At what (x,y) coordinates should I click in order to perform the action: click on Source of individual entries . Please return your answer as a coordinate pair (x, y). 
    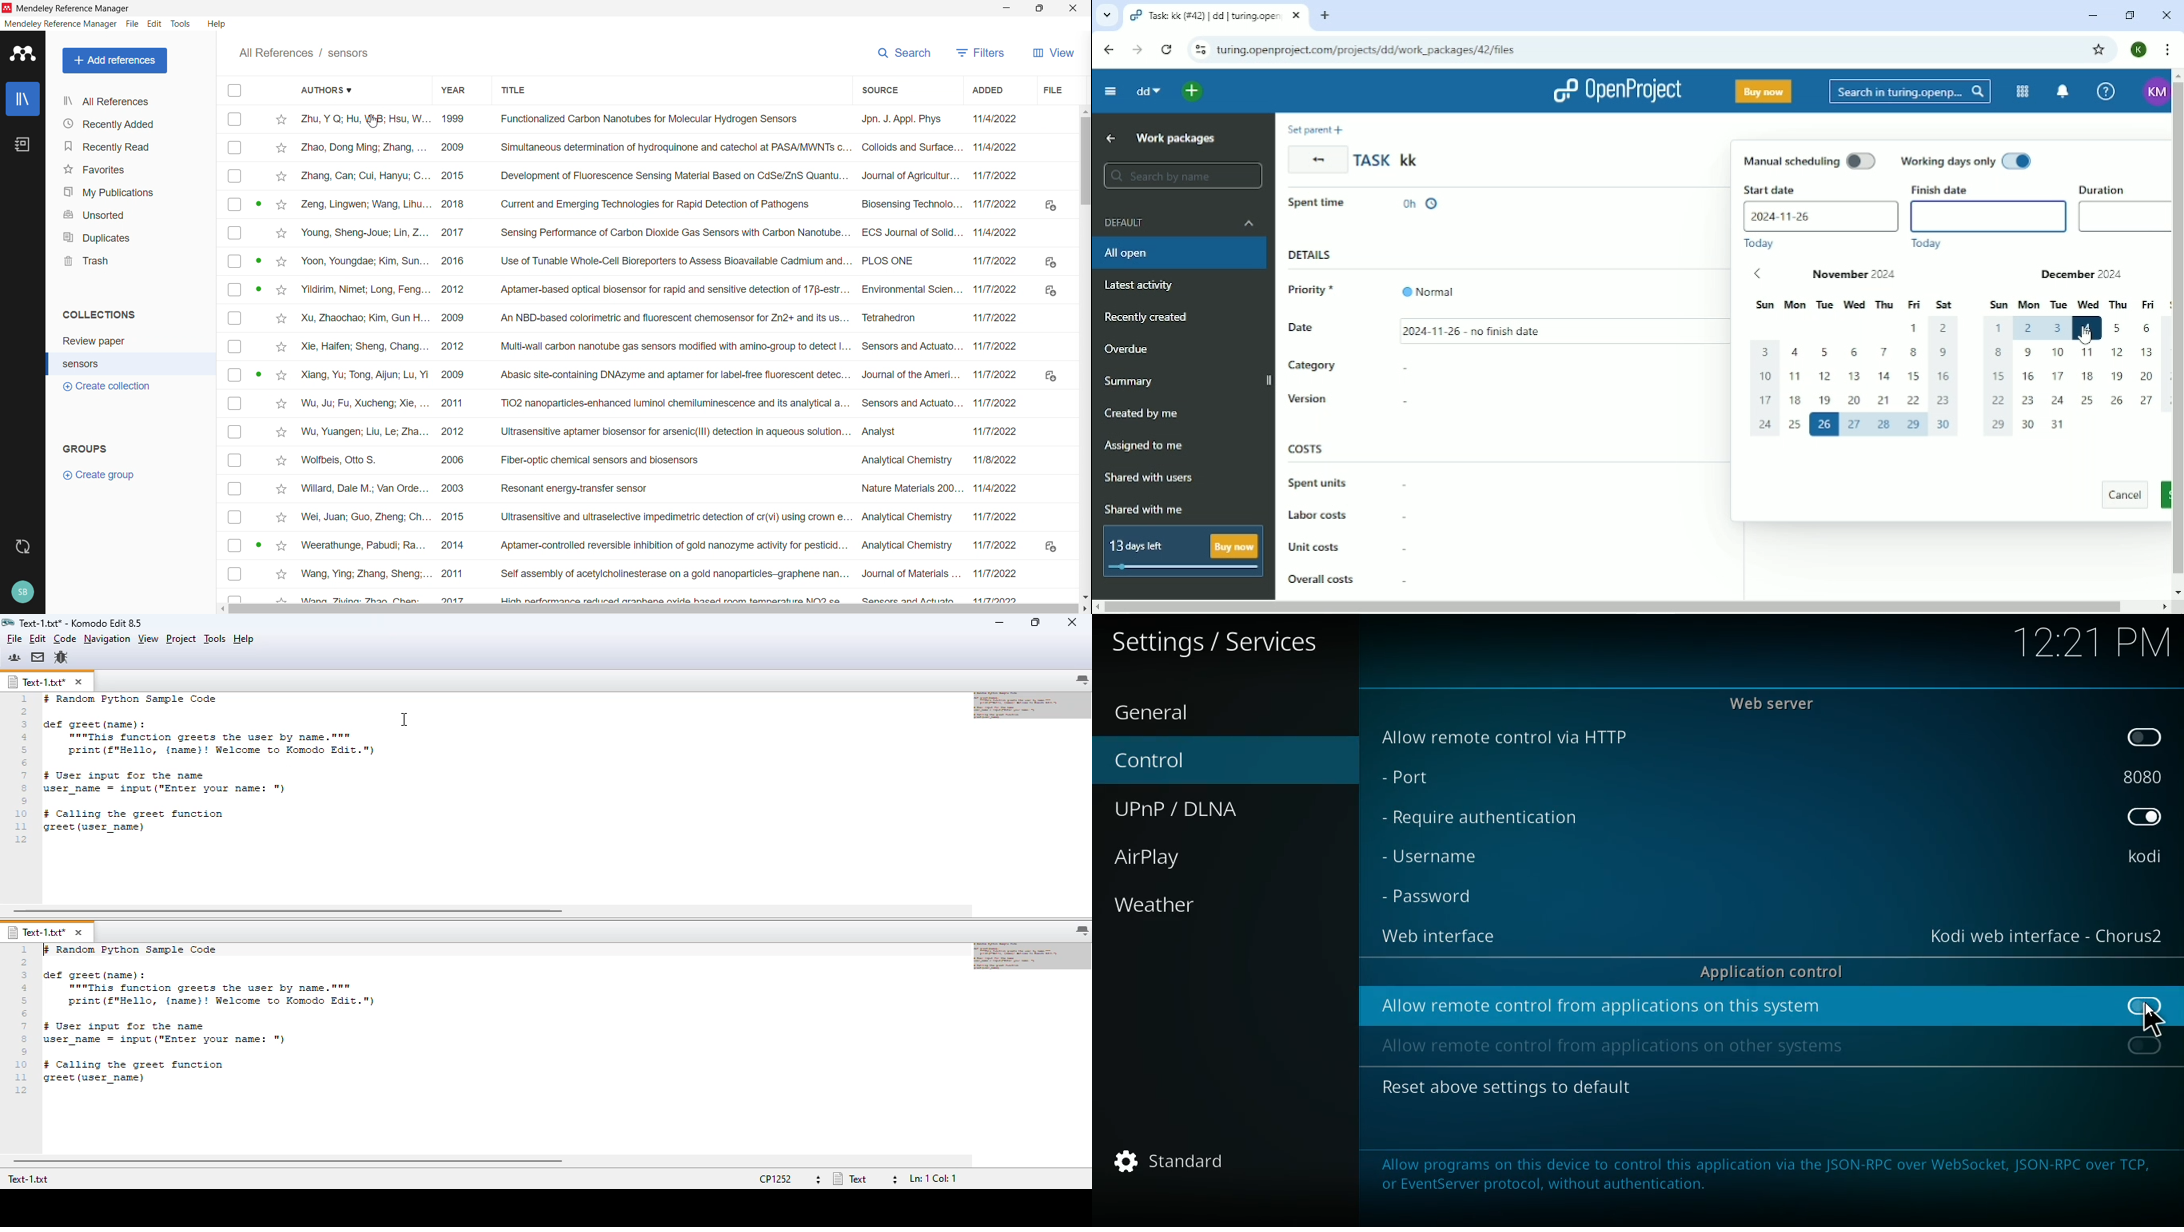
    Looking at the image, I should click on (910, 356).